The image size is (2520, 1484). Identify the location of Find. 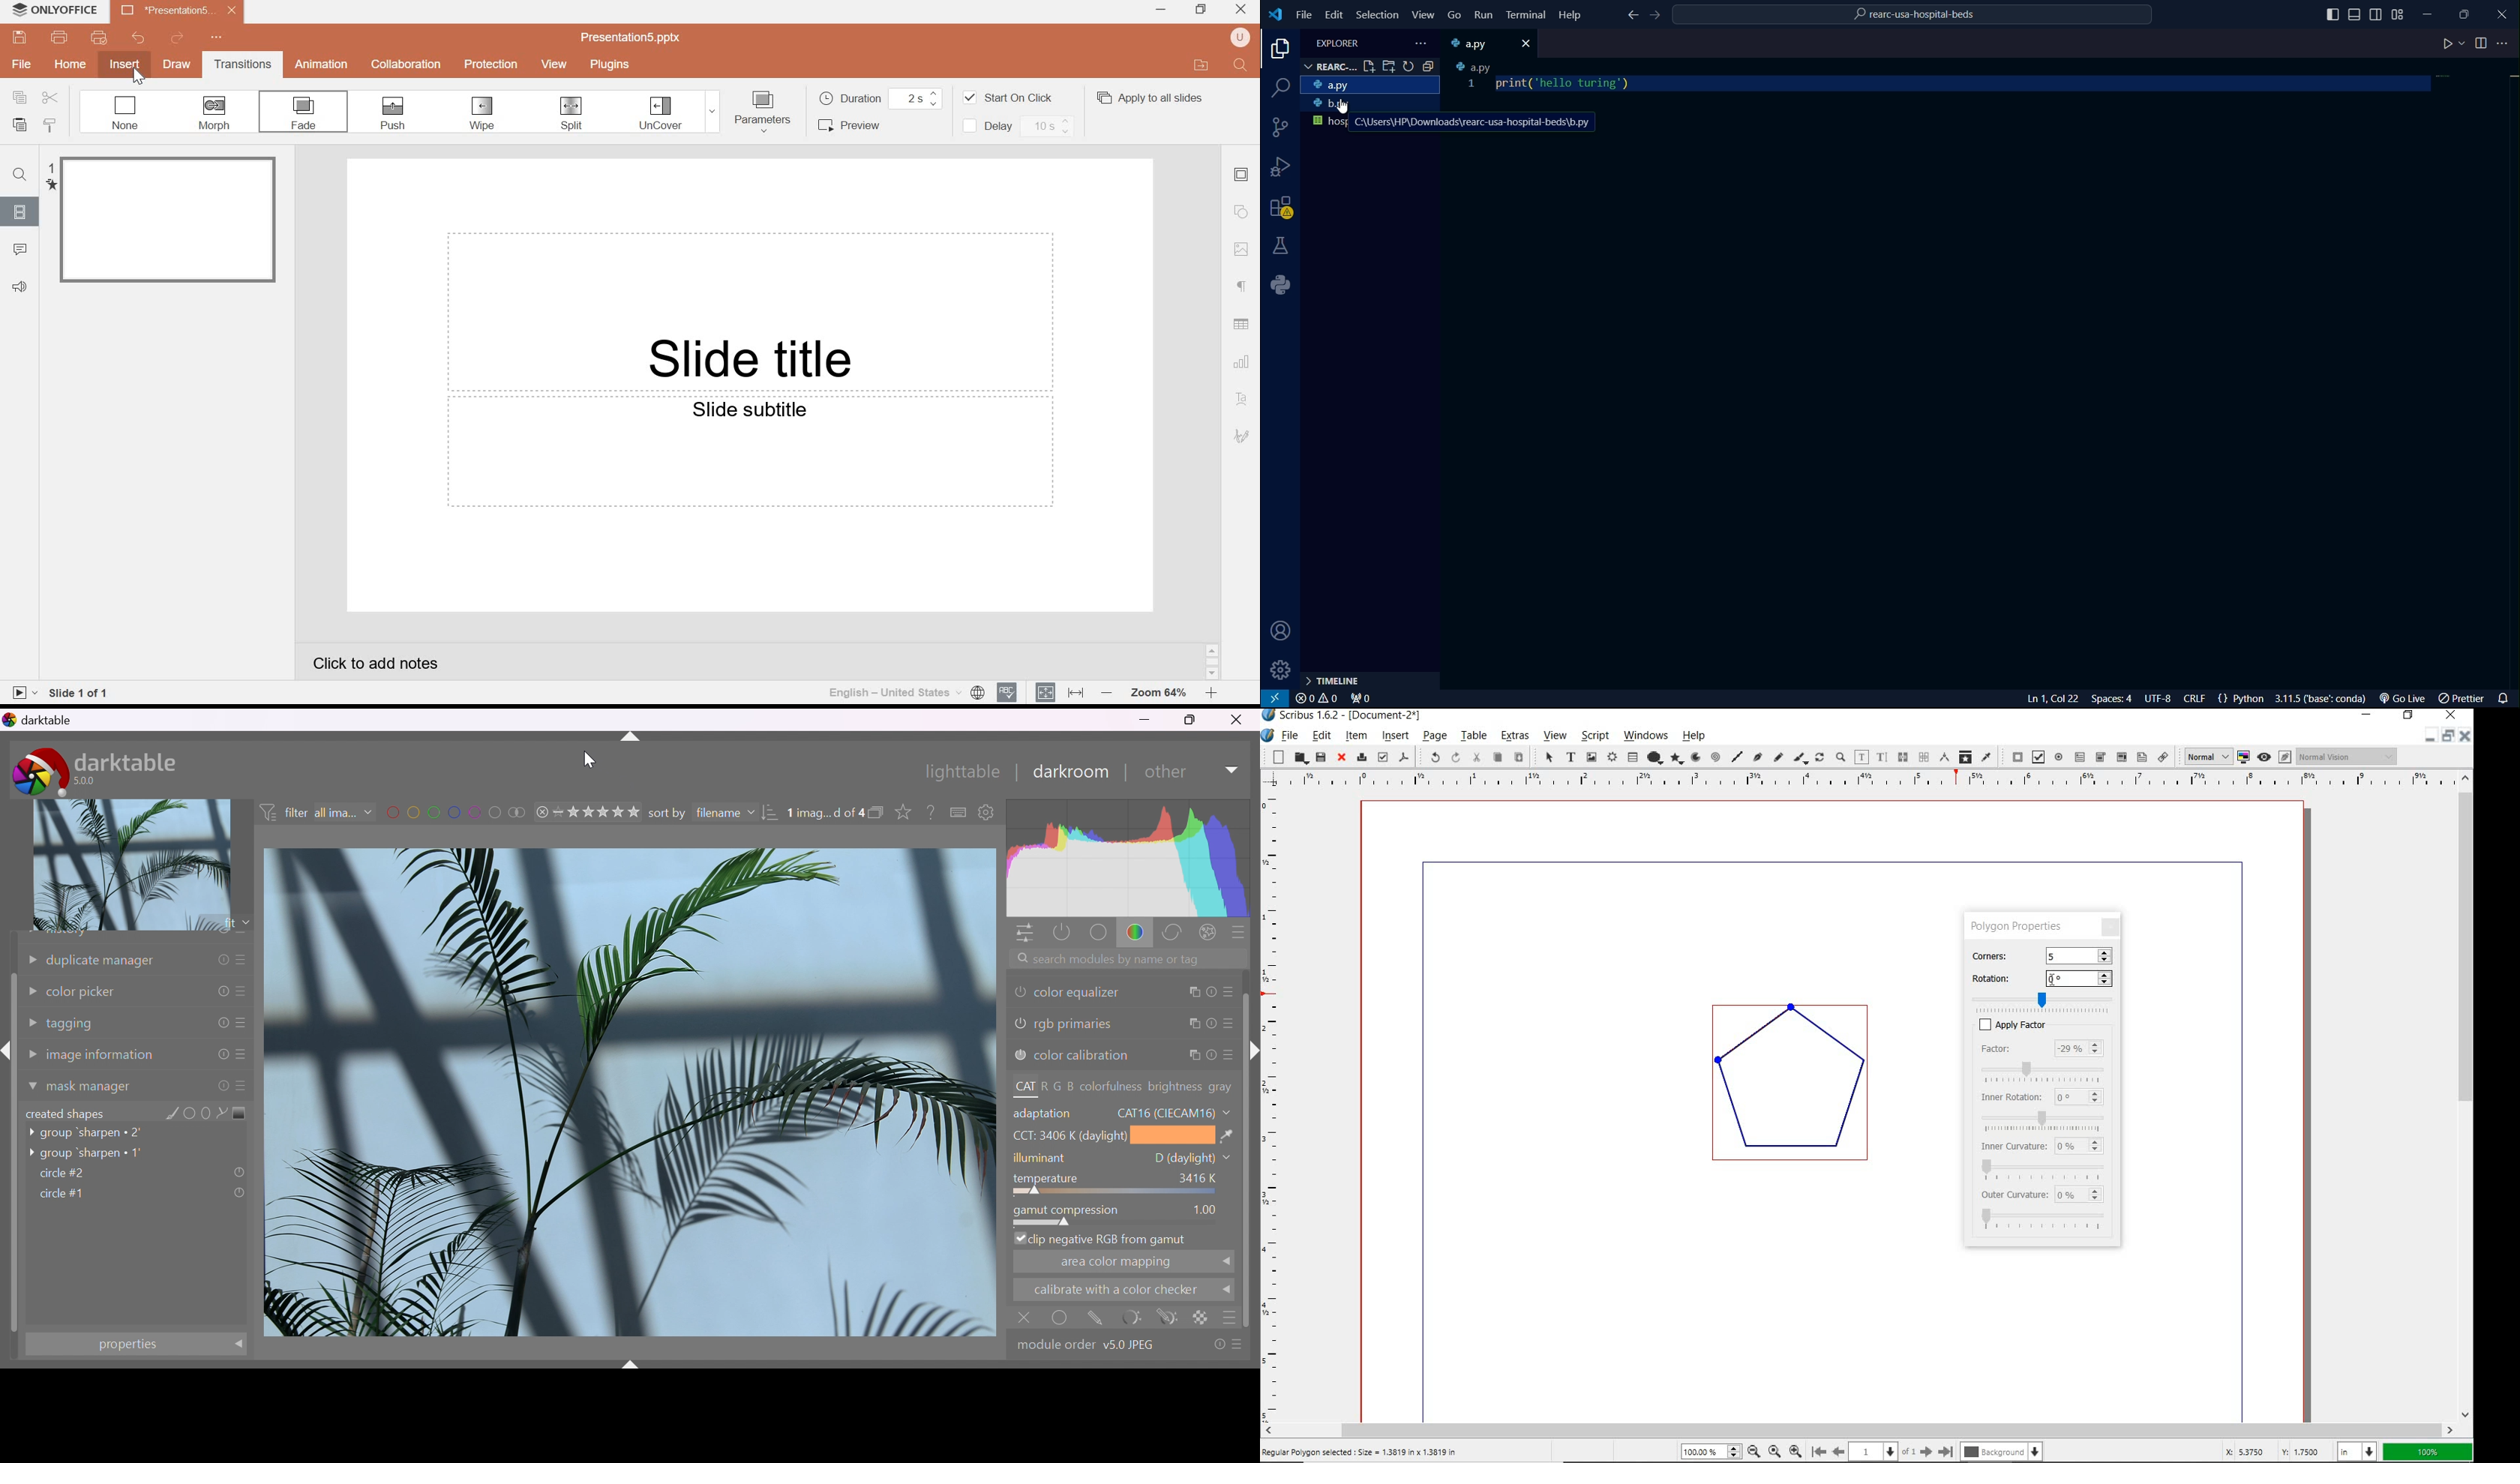
(1242, 66).